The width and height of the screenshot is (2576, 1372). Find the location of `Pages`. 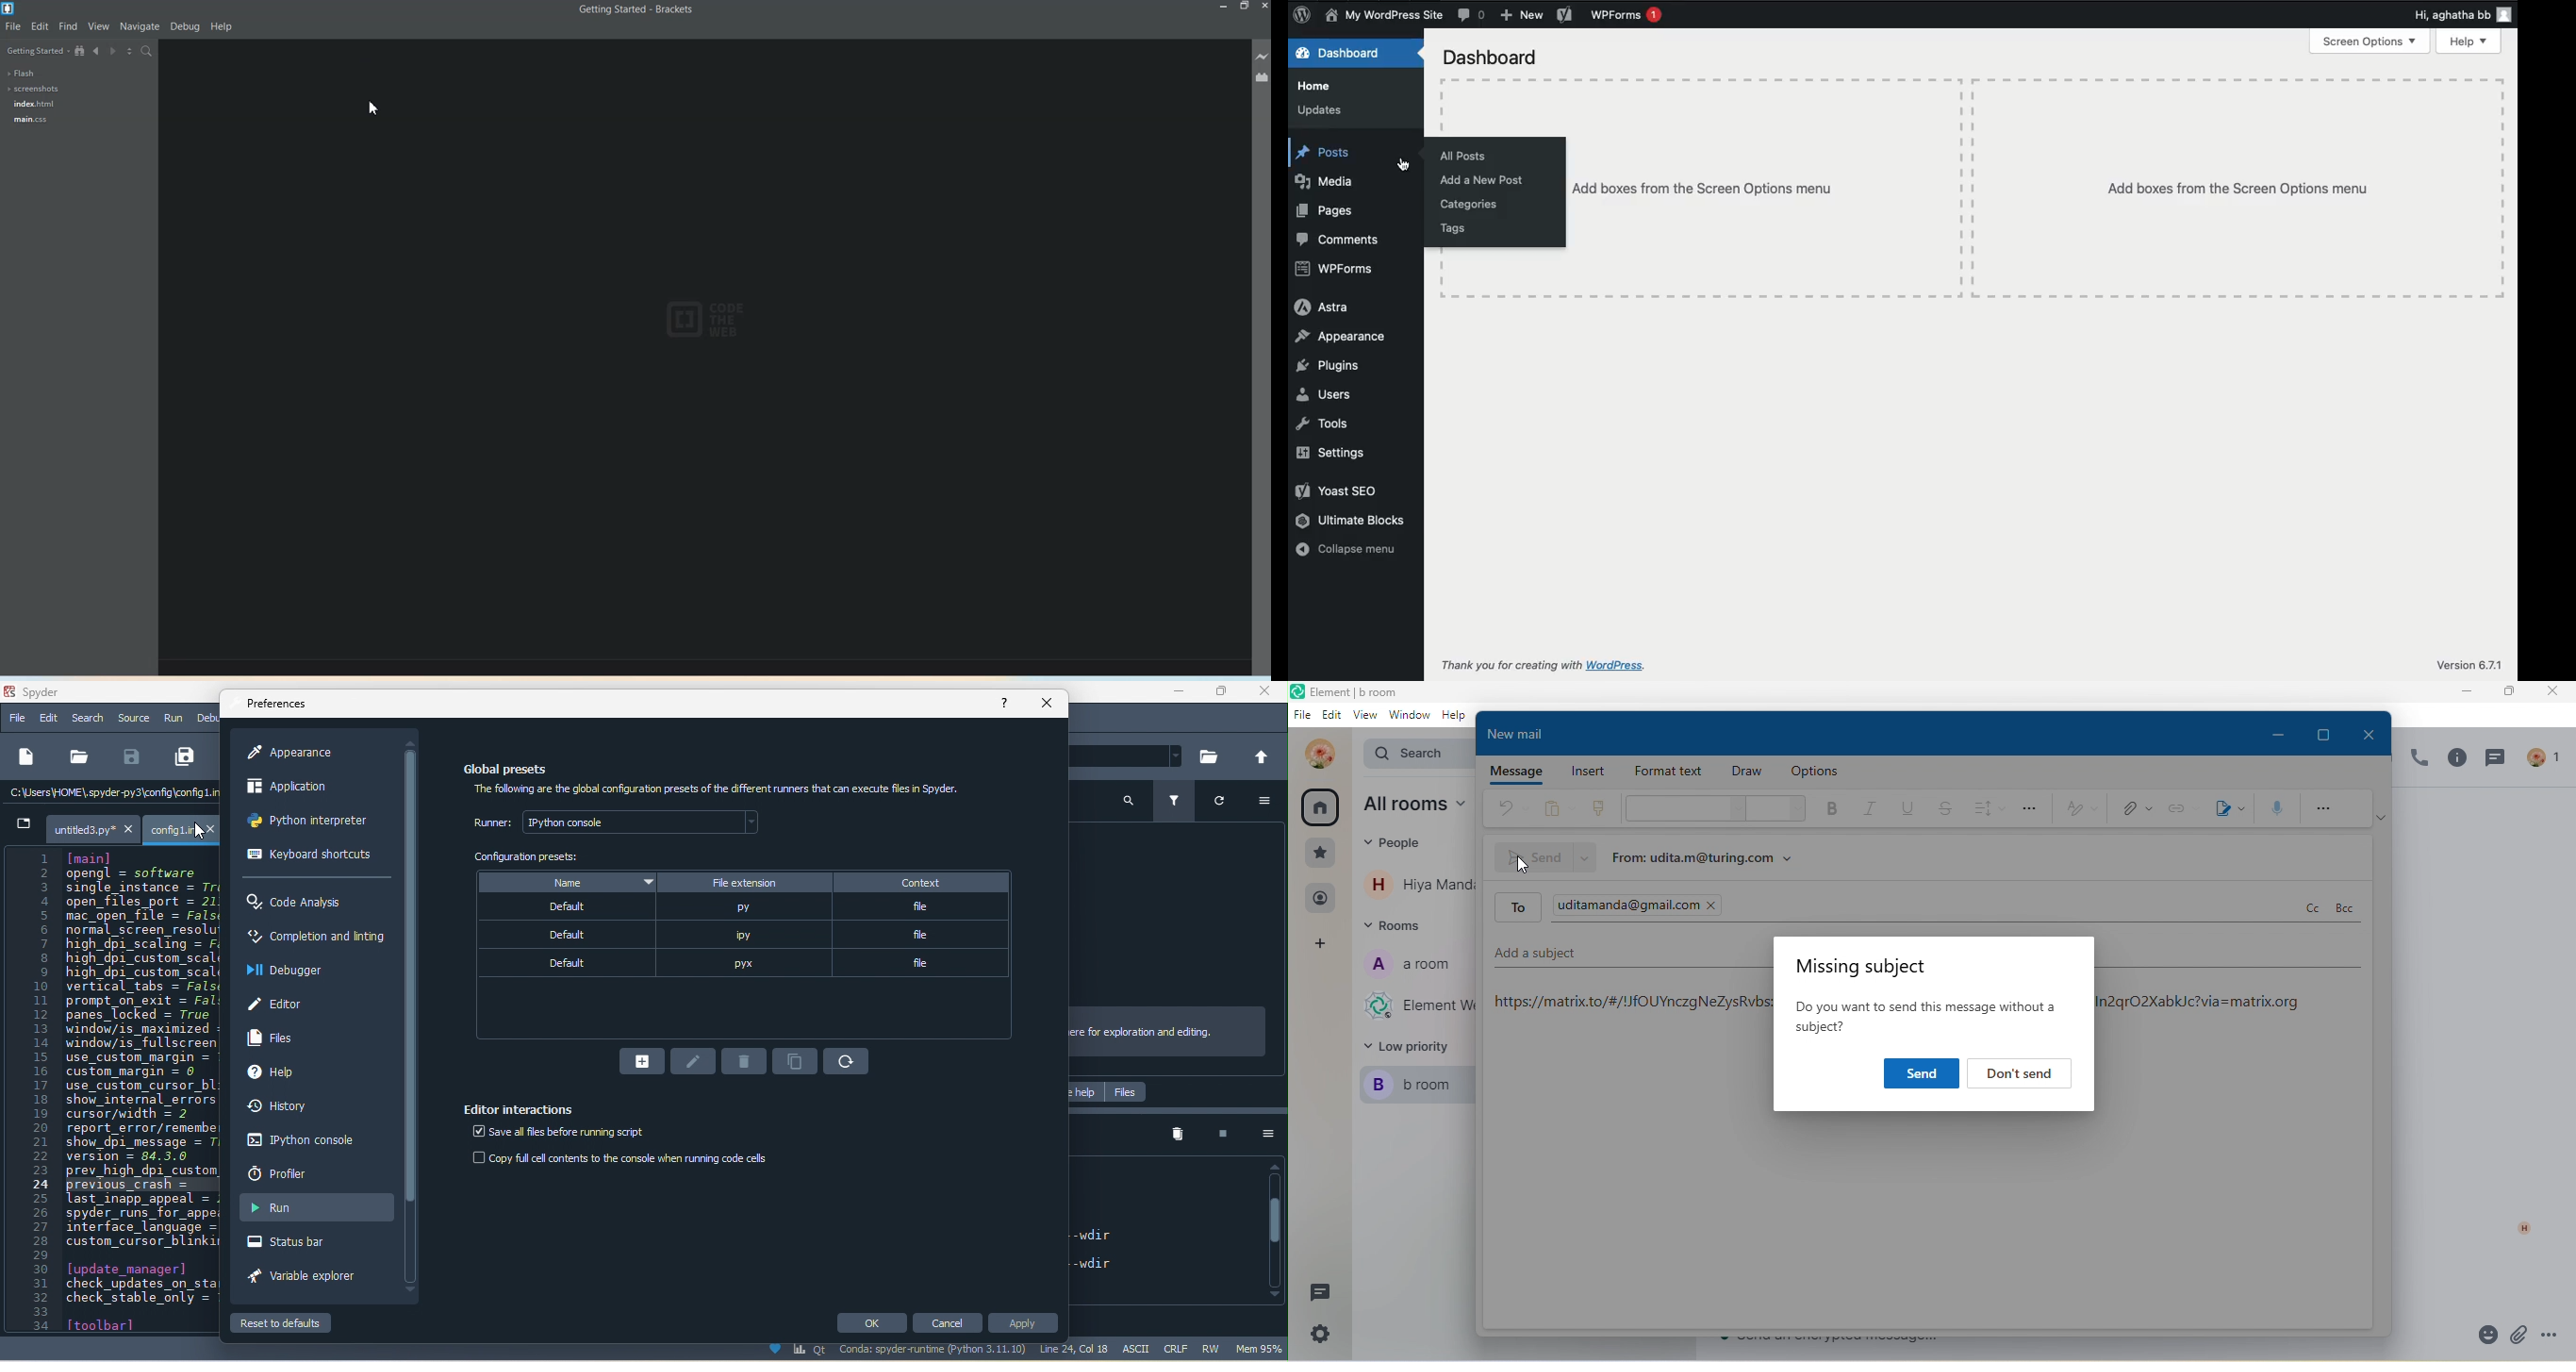

Pages is located at coordinates (1325, 210).